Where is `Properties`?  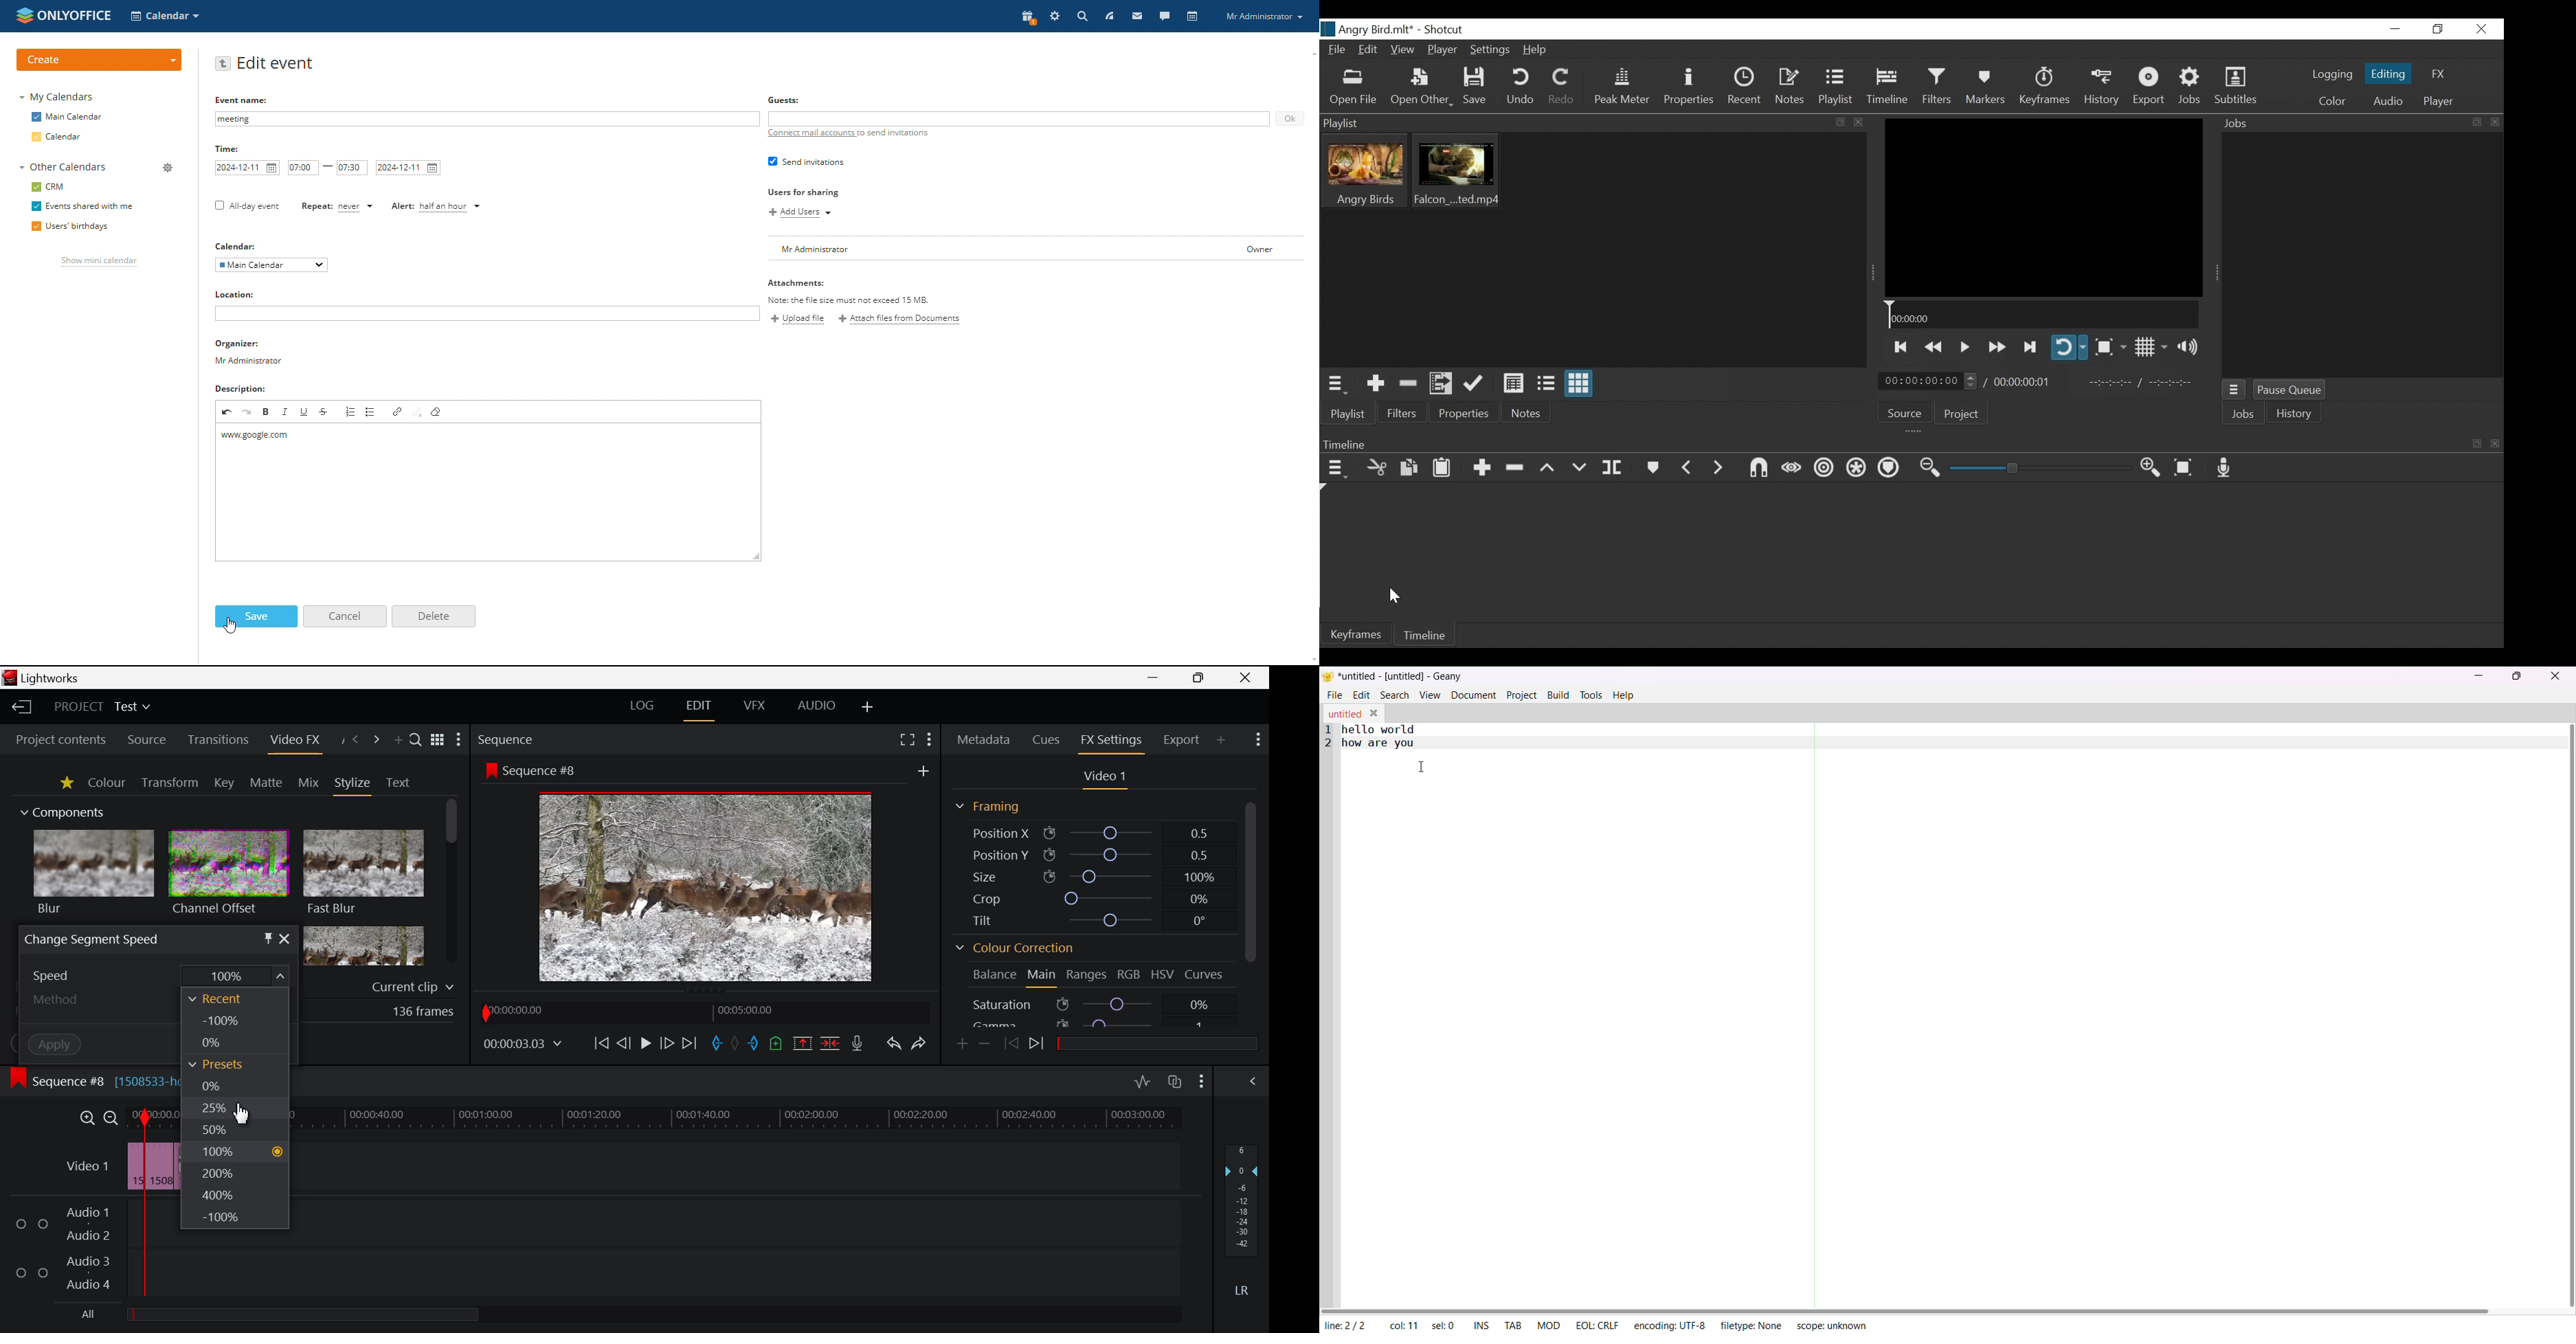 Properties is located at coordinates (1467, 413).